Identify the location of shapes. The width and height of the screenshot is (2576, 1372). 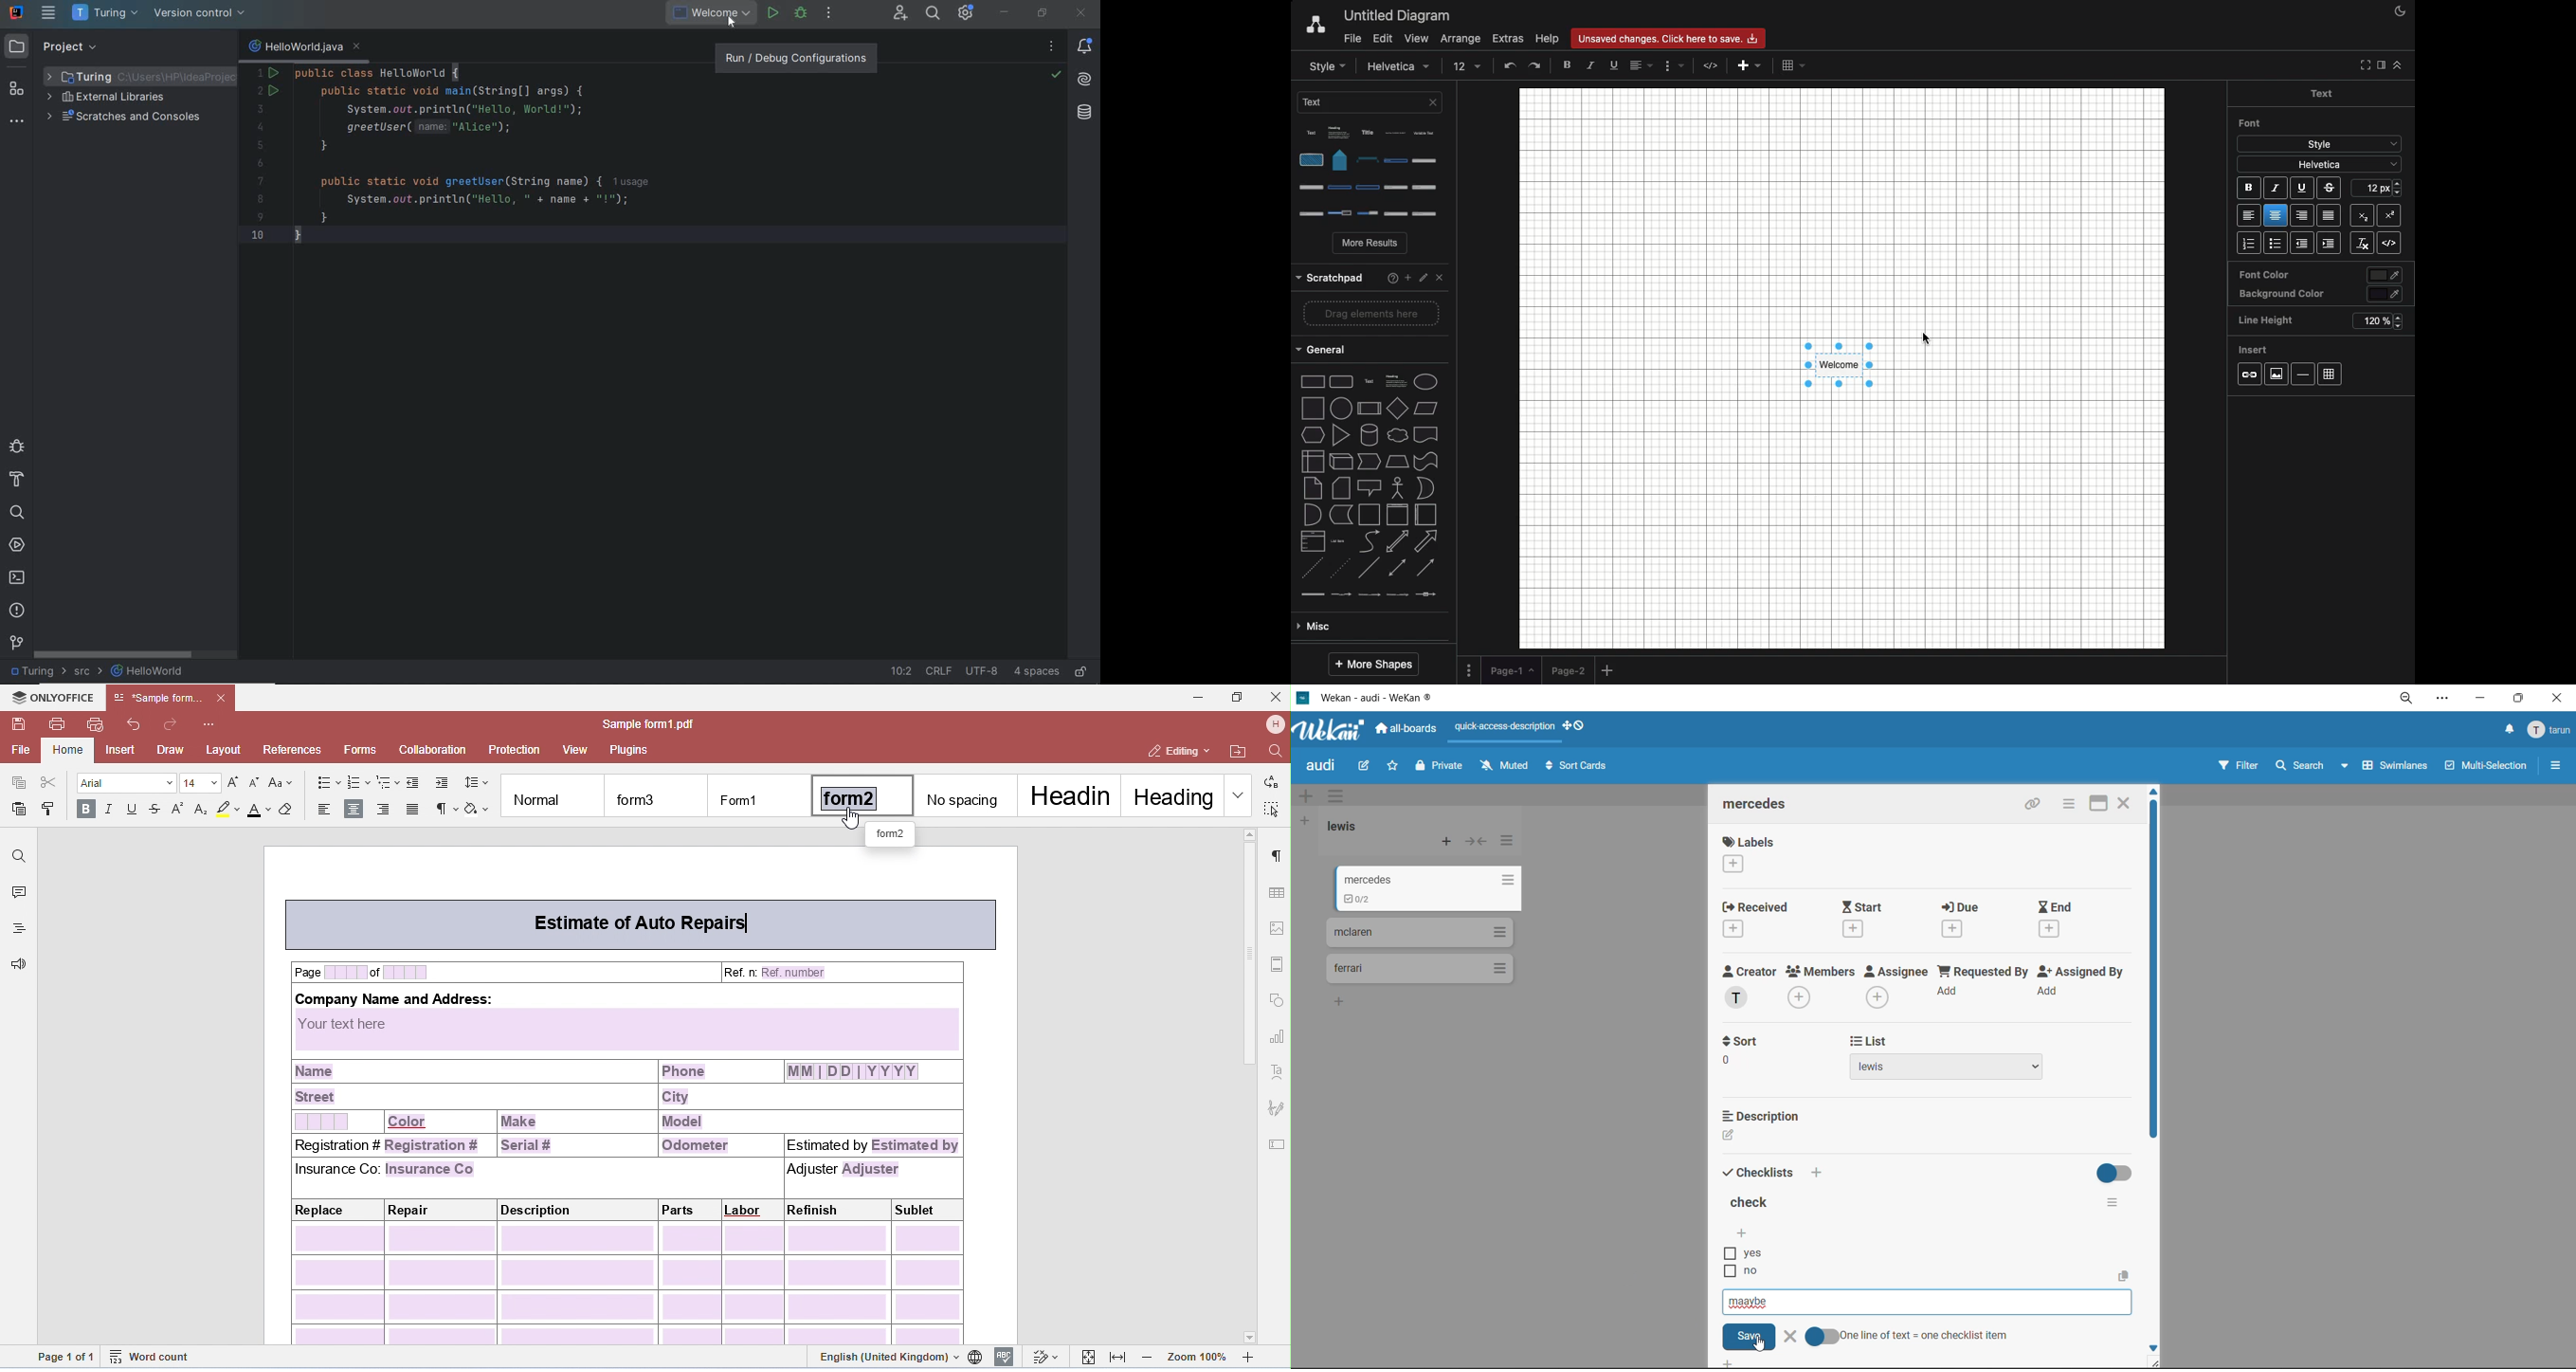
(1374, 377).